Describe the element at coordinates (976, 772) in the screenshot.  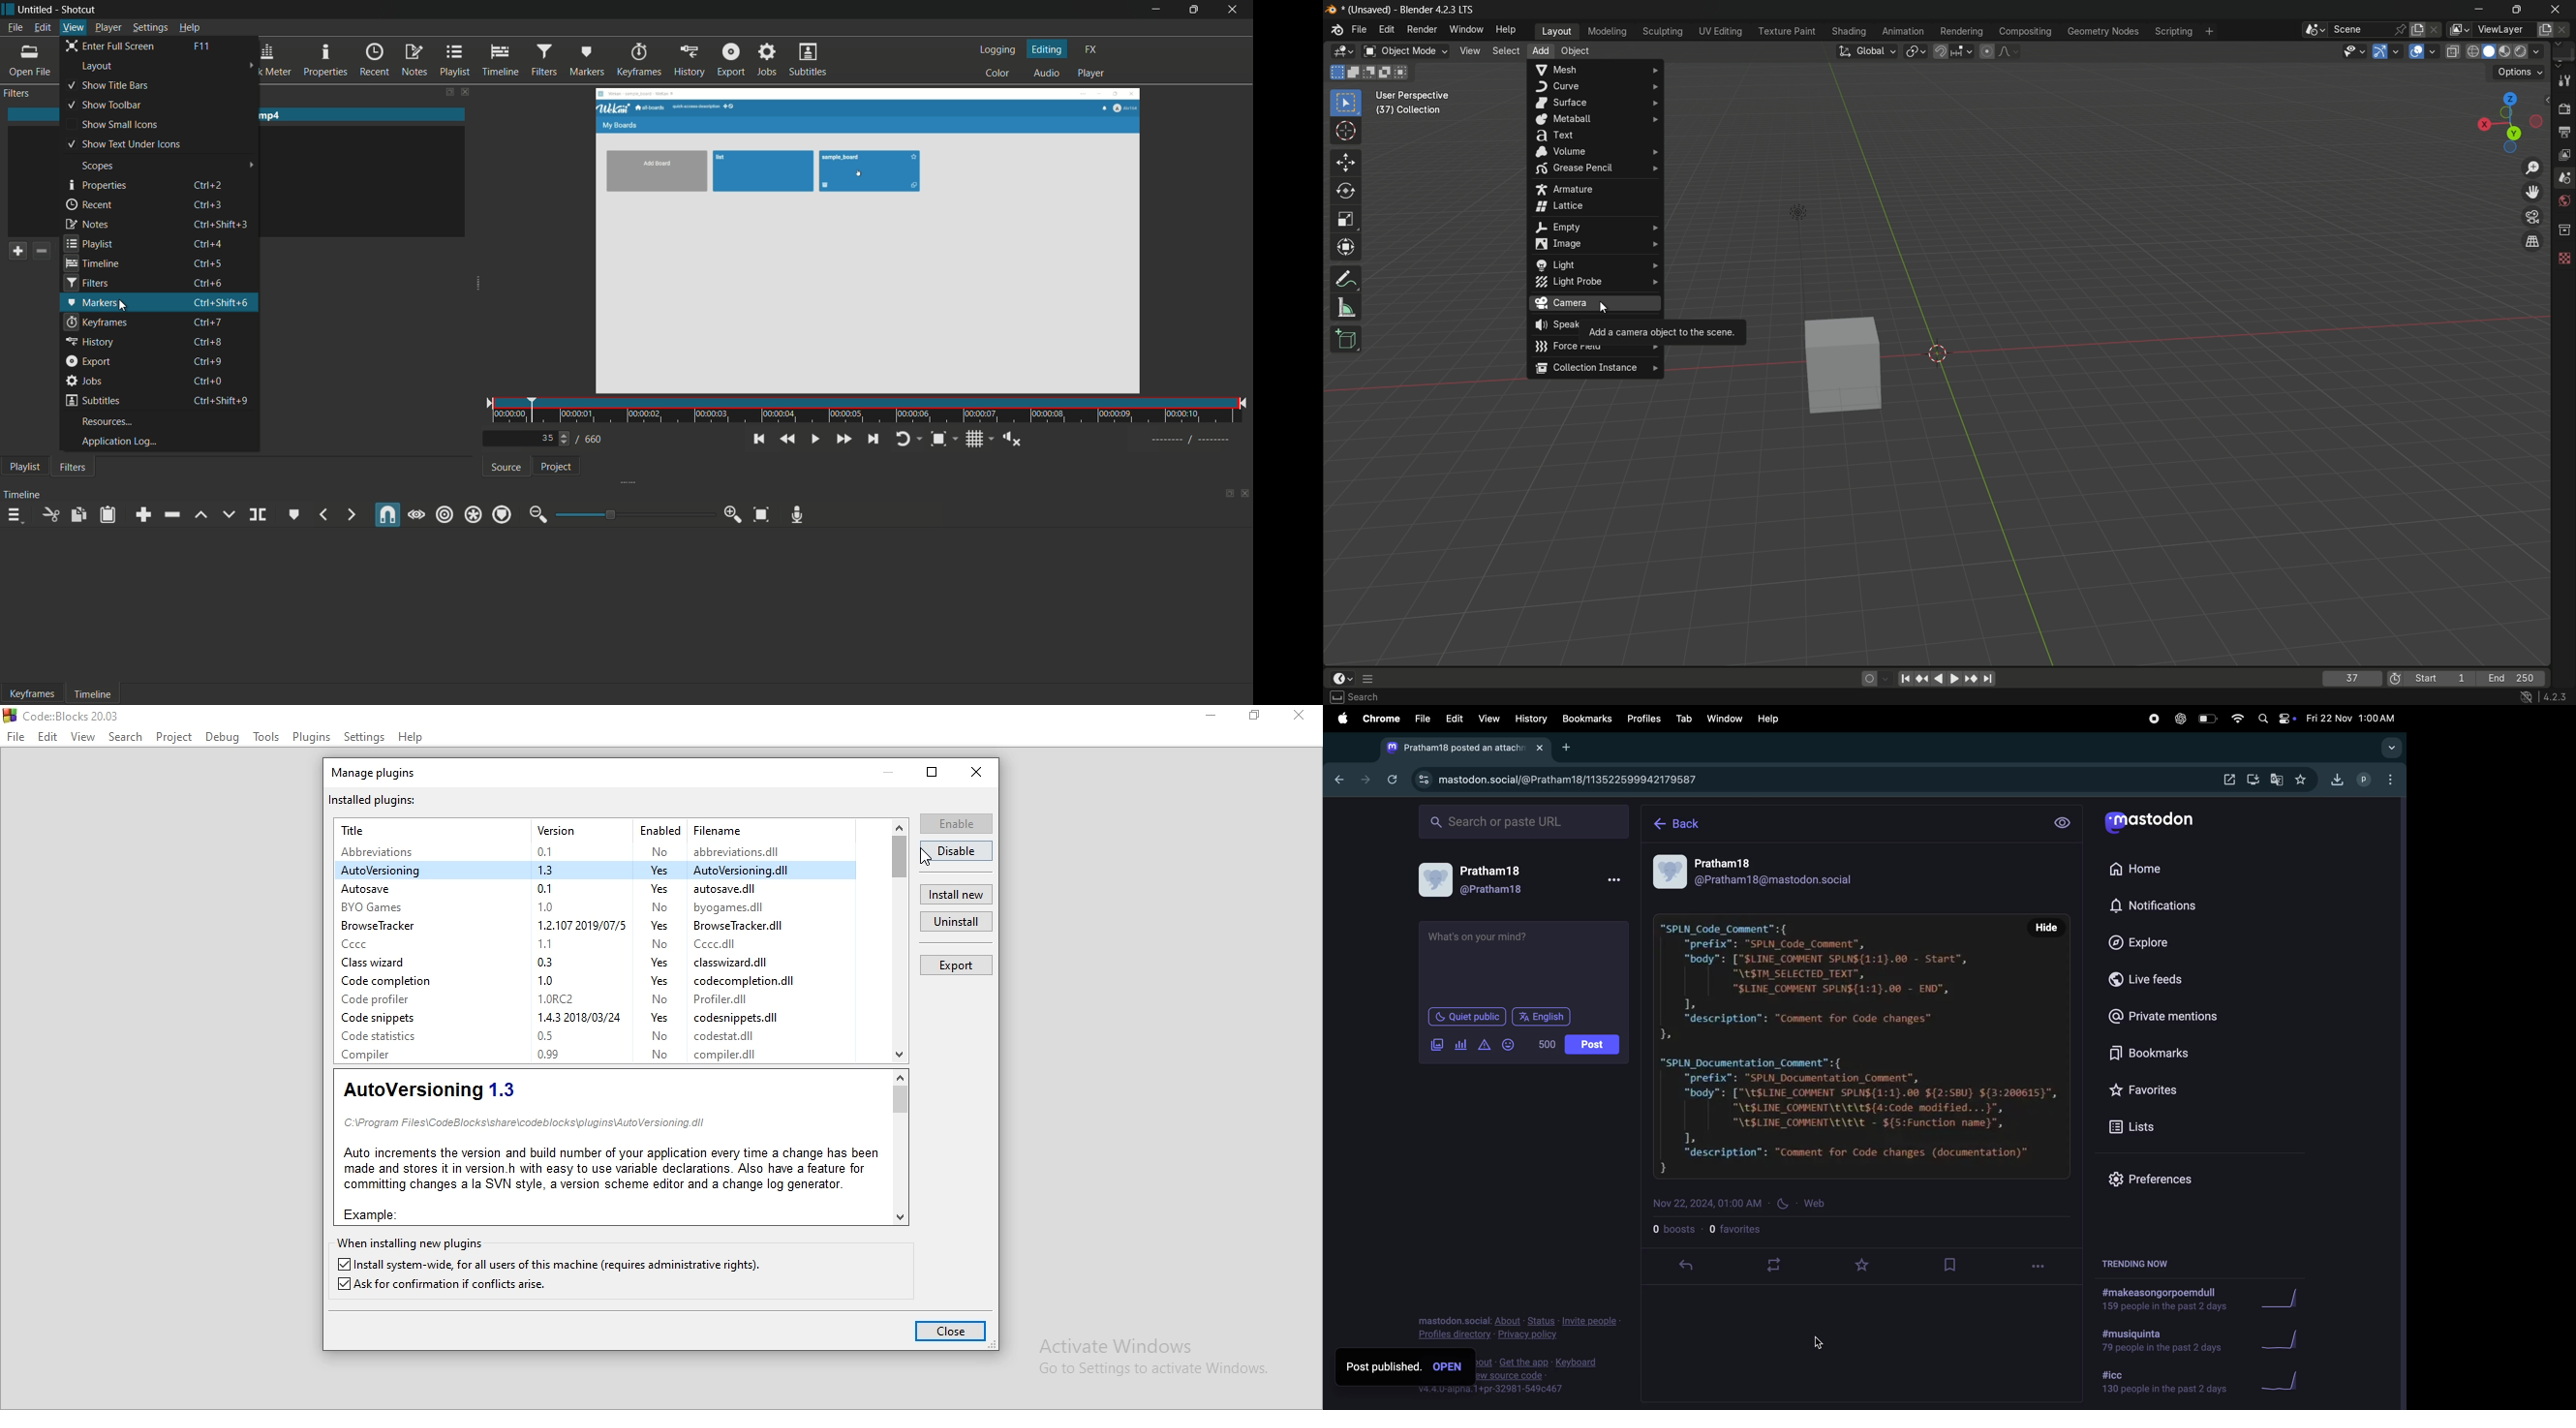
I see `close` at that location.